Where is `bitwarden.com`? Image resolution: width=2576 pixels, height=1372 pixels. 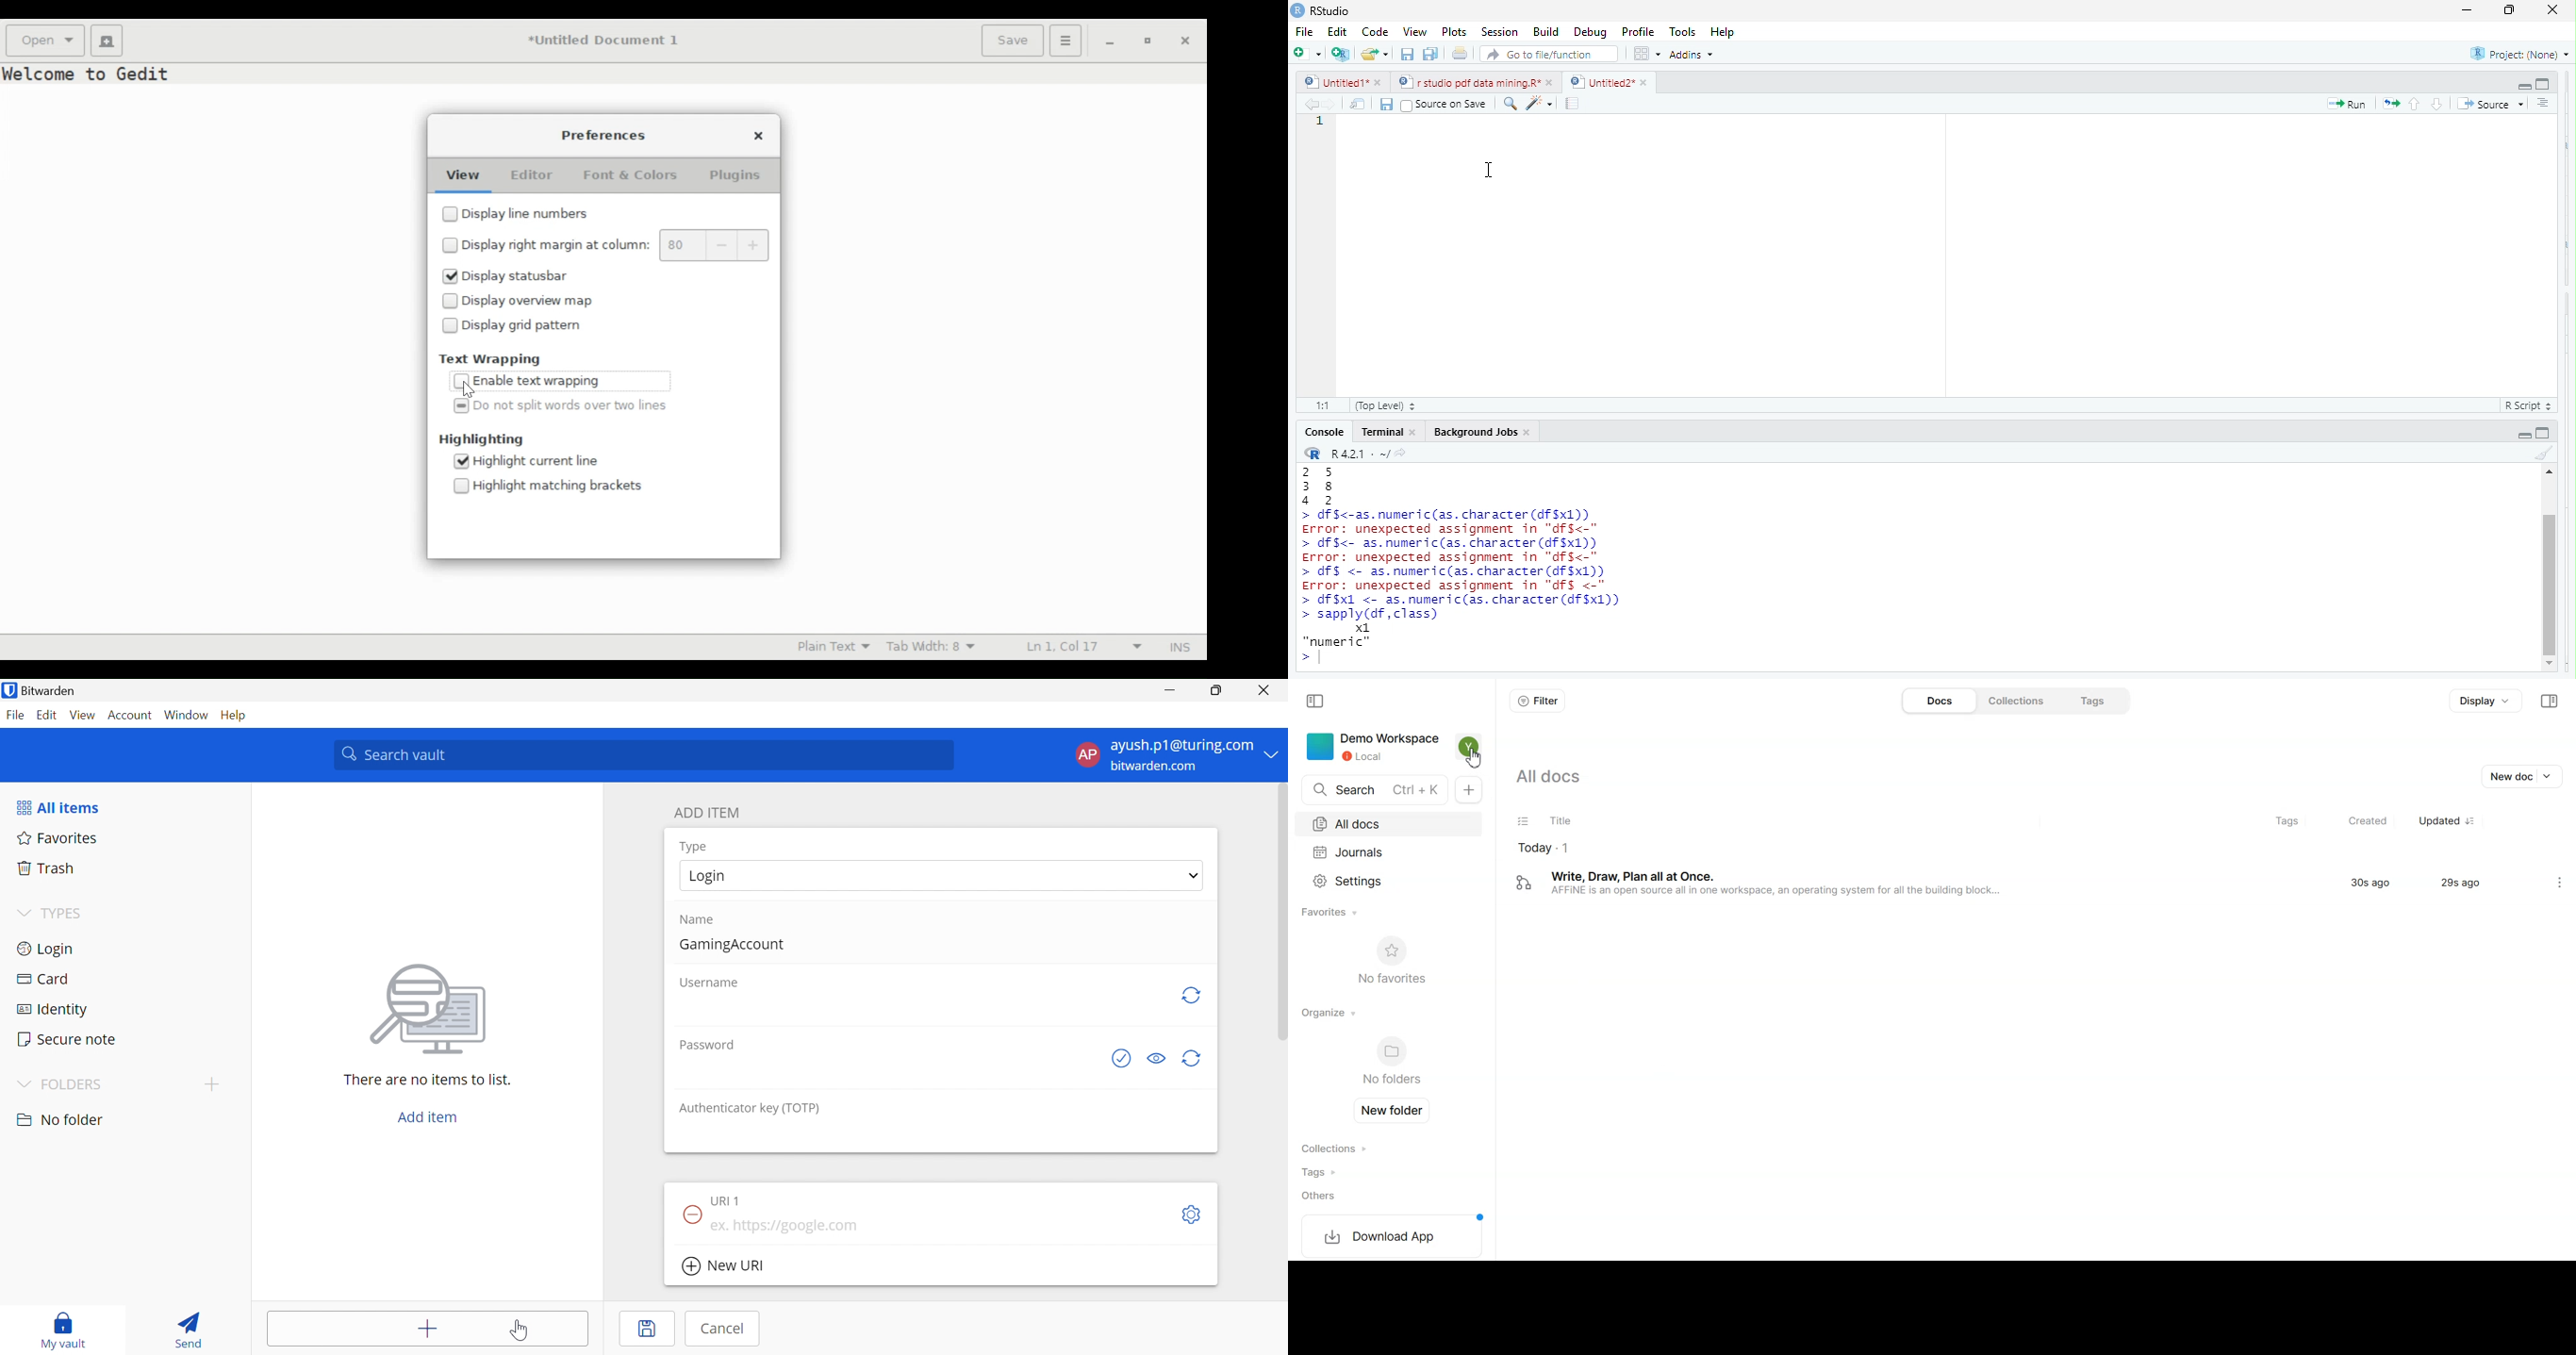 bitwarden.com is located at coordinates (1155, 767).